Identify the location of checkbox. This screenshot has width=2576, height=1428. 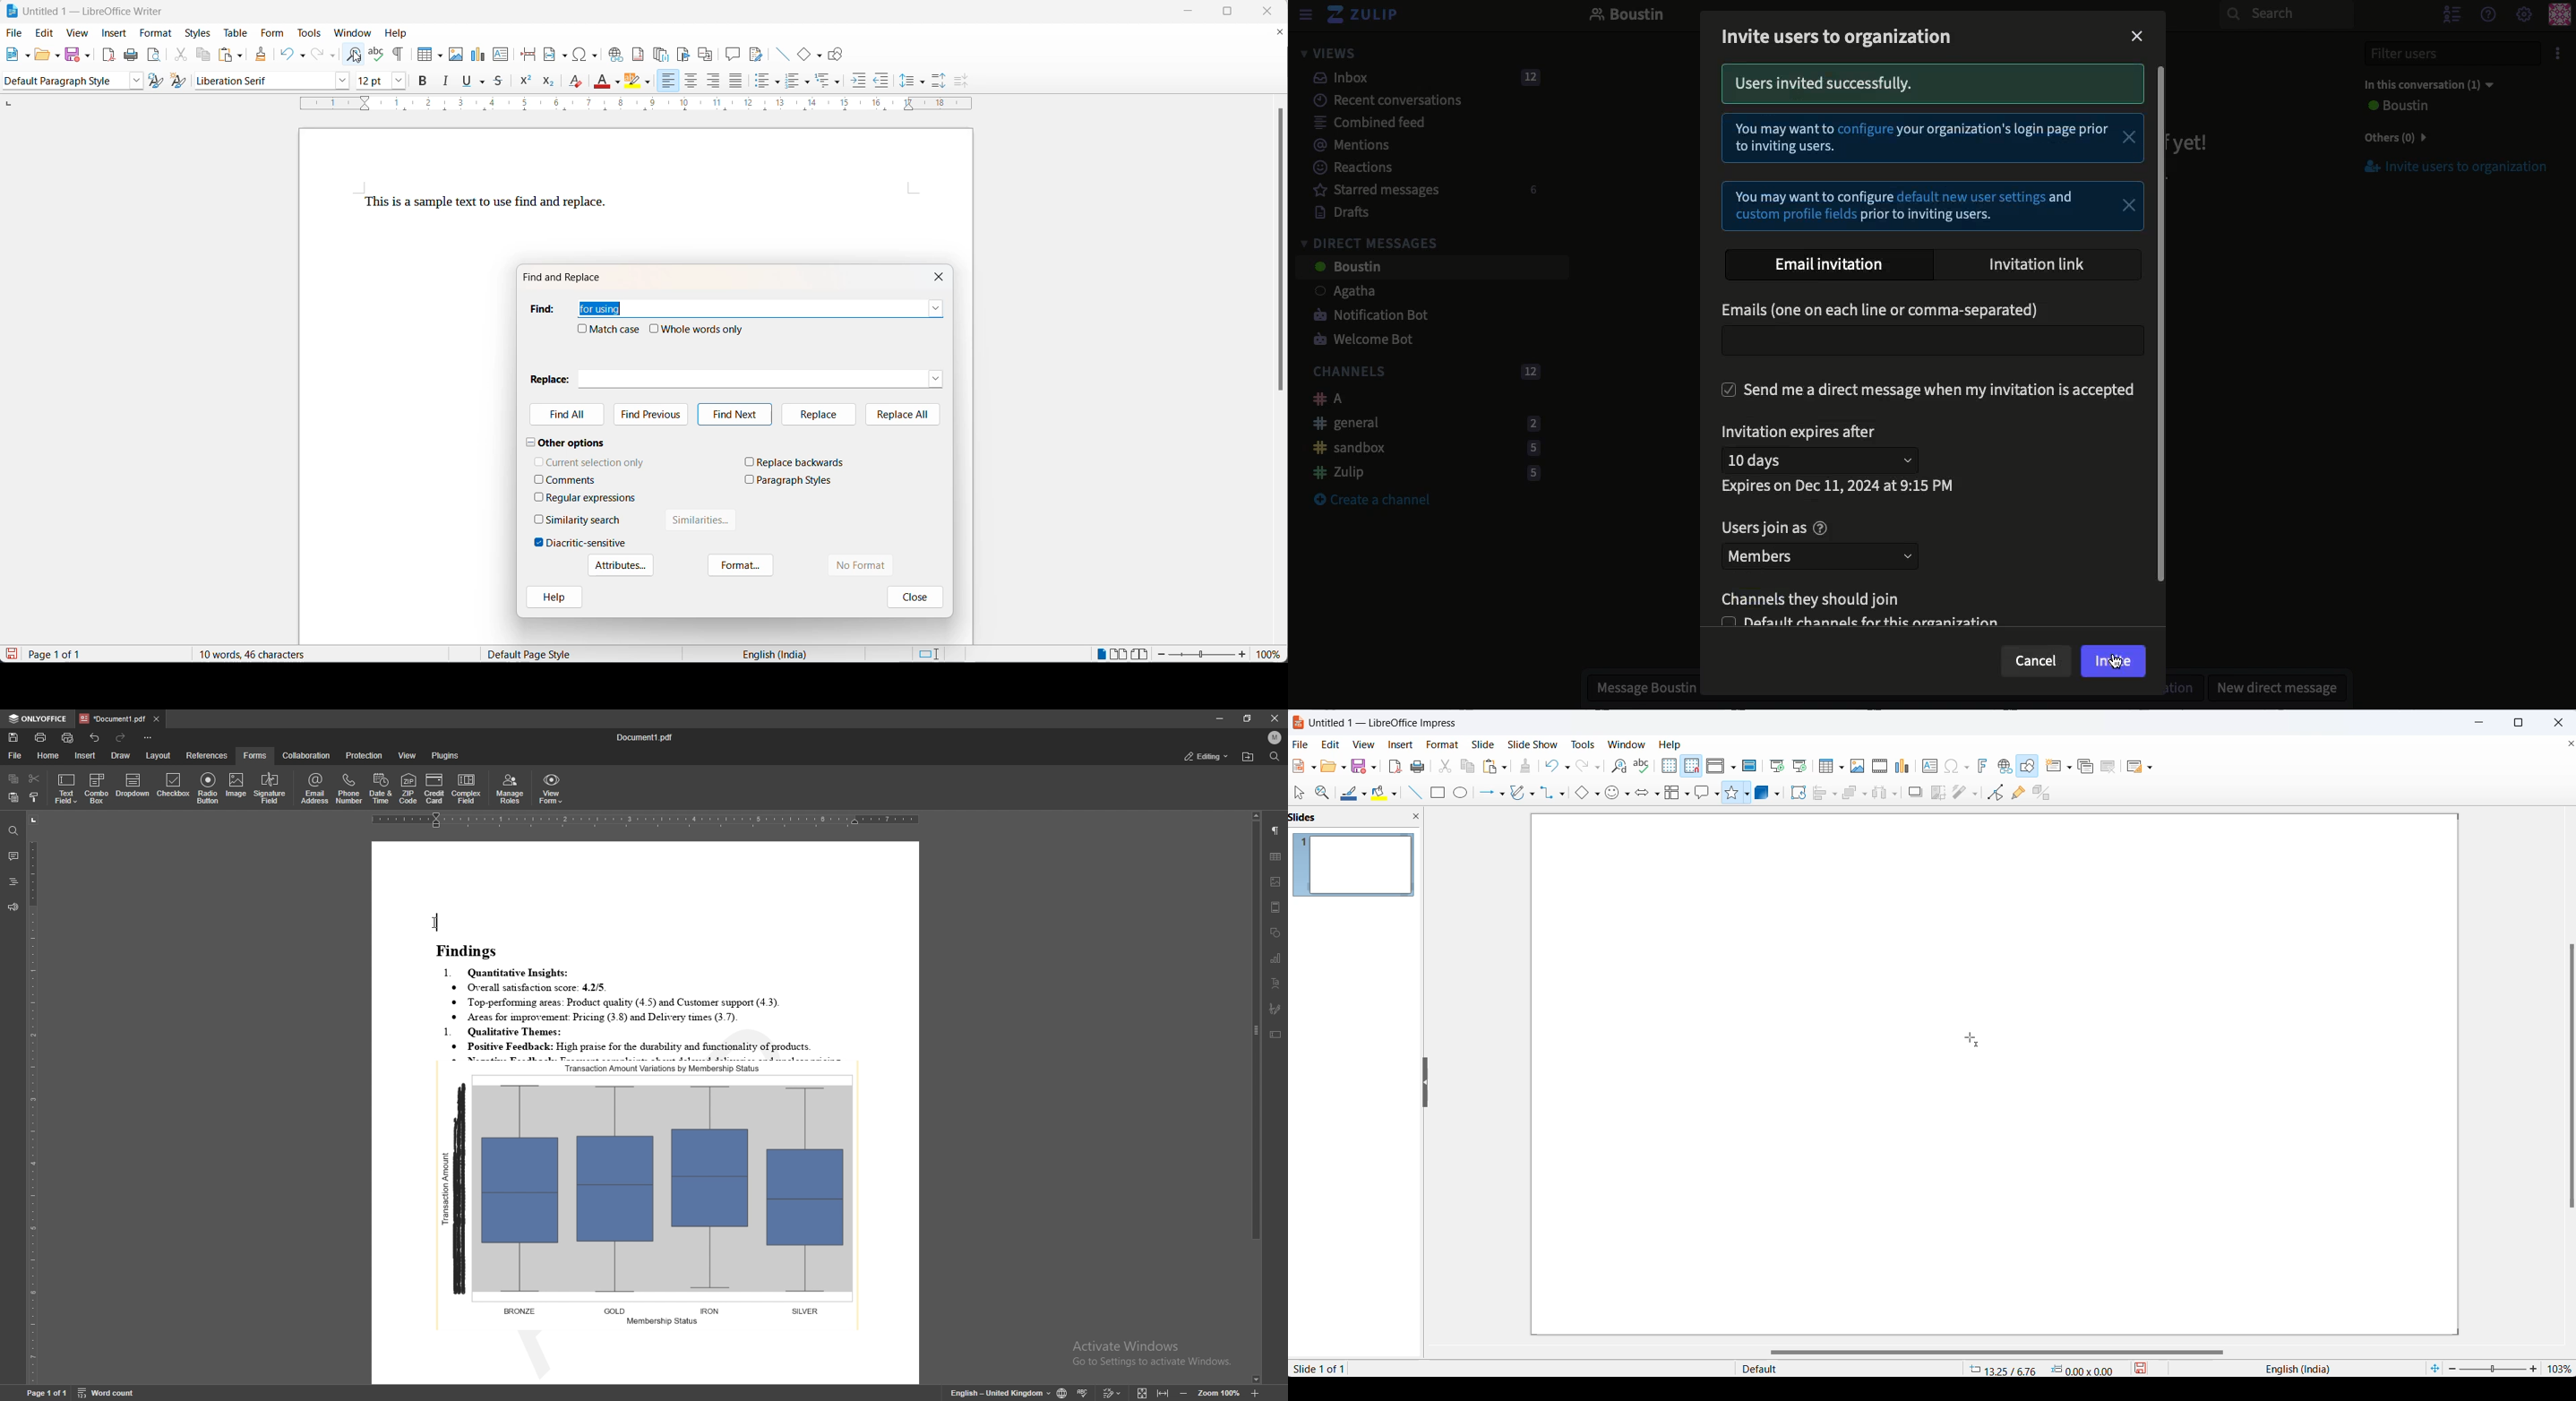
(539, 479).